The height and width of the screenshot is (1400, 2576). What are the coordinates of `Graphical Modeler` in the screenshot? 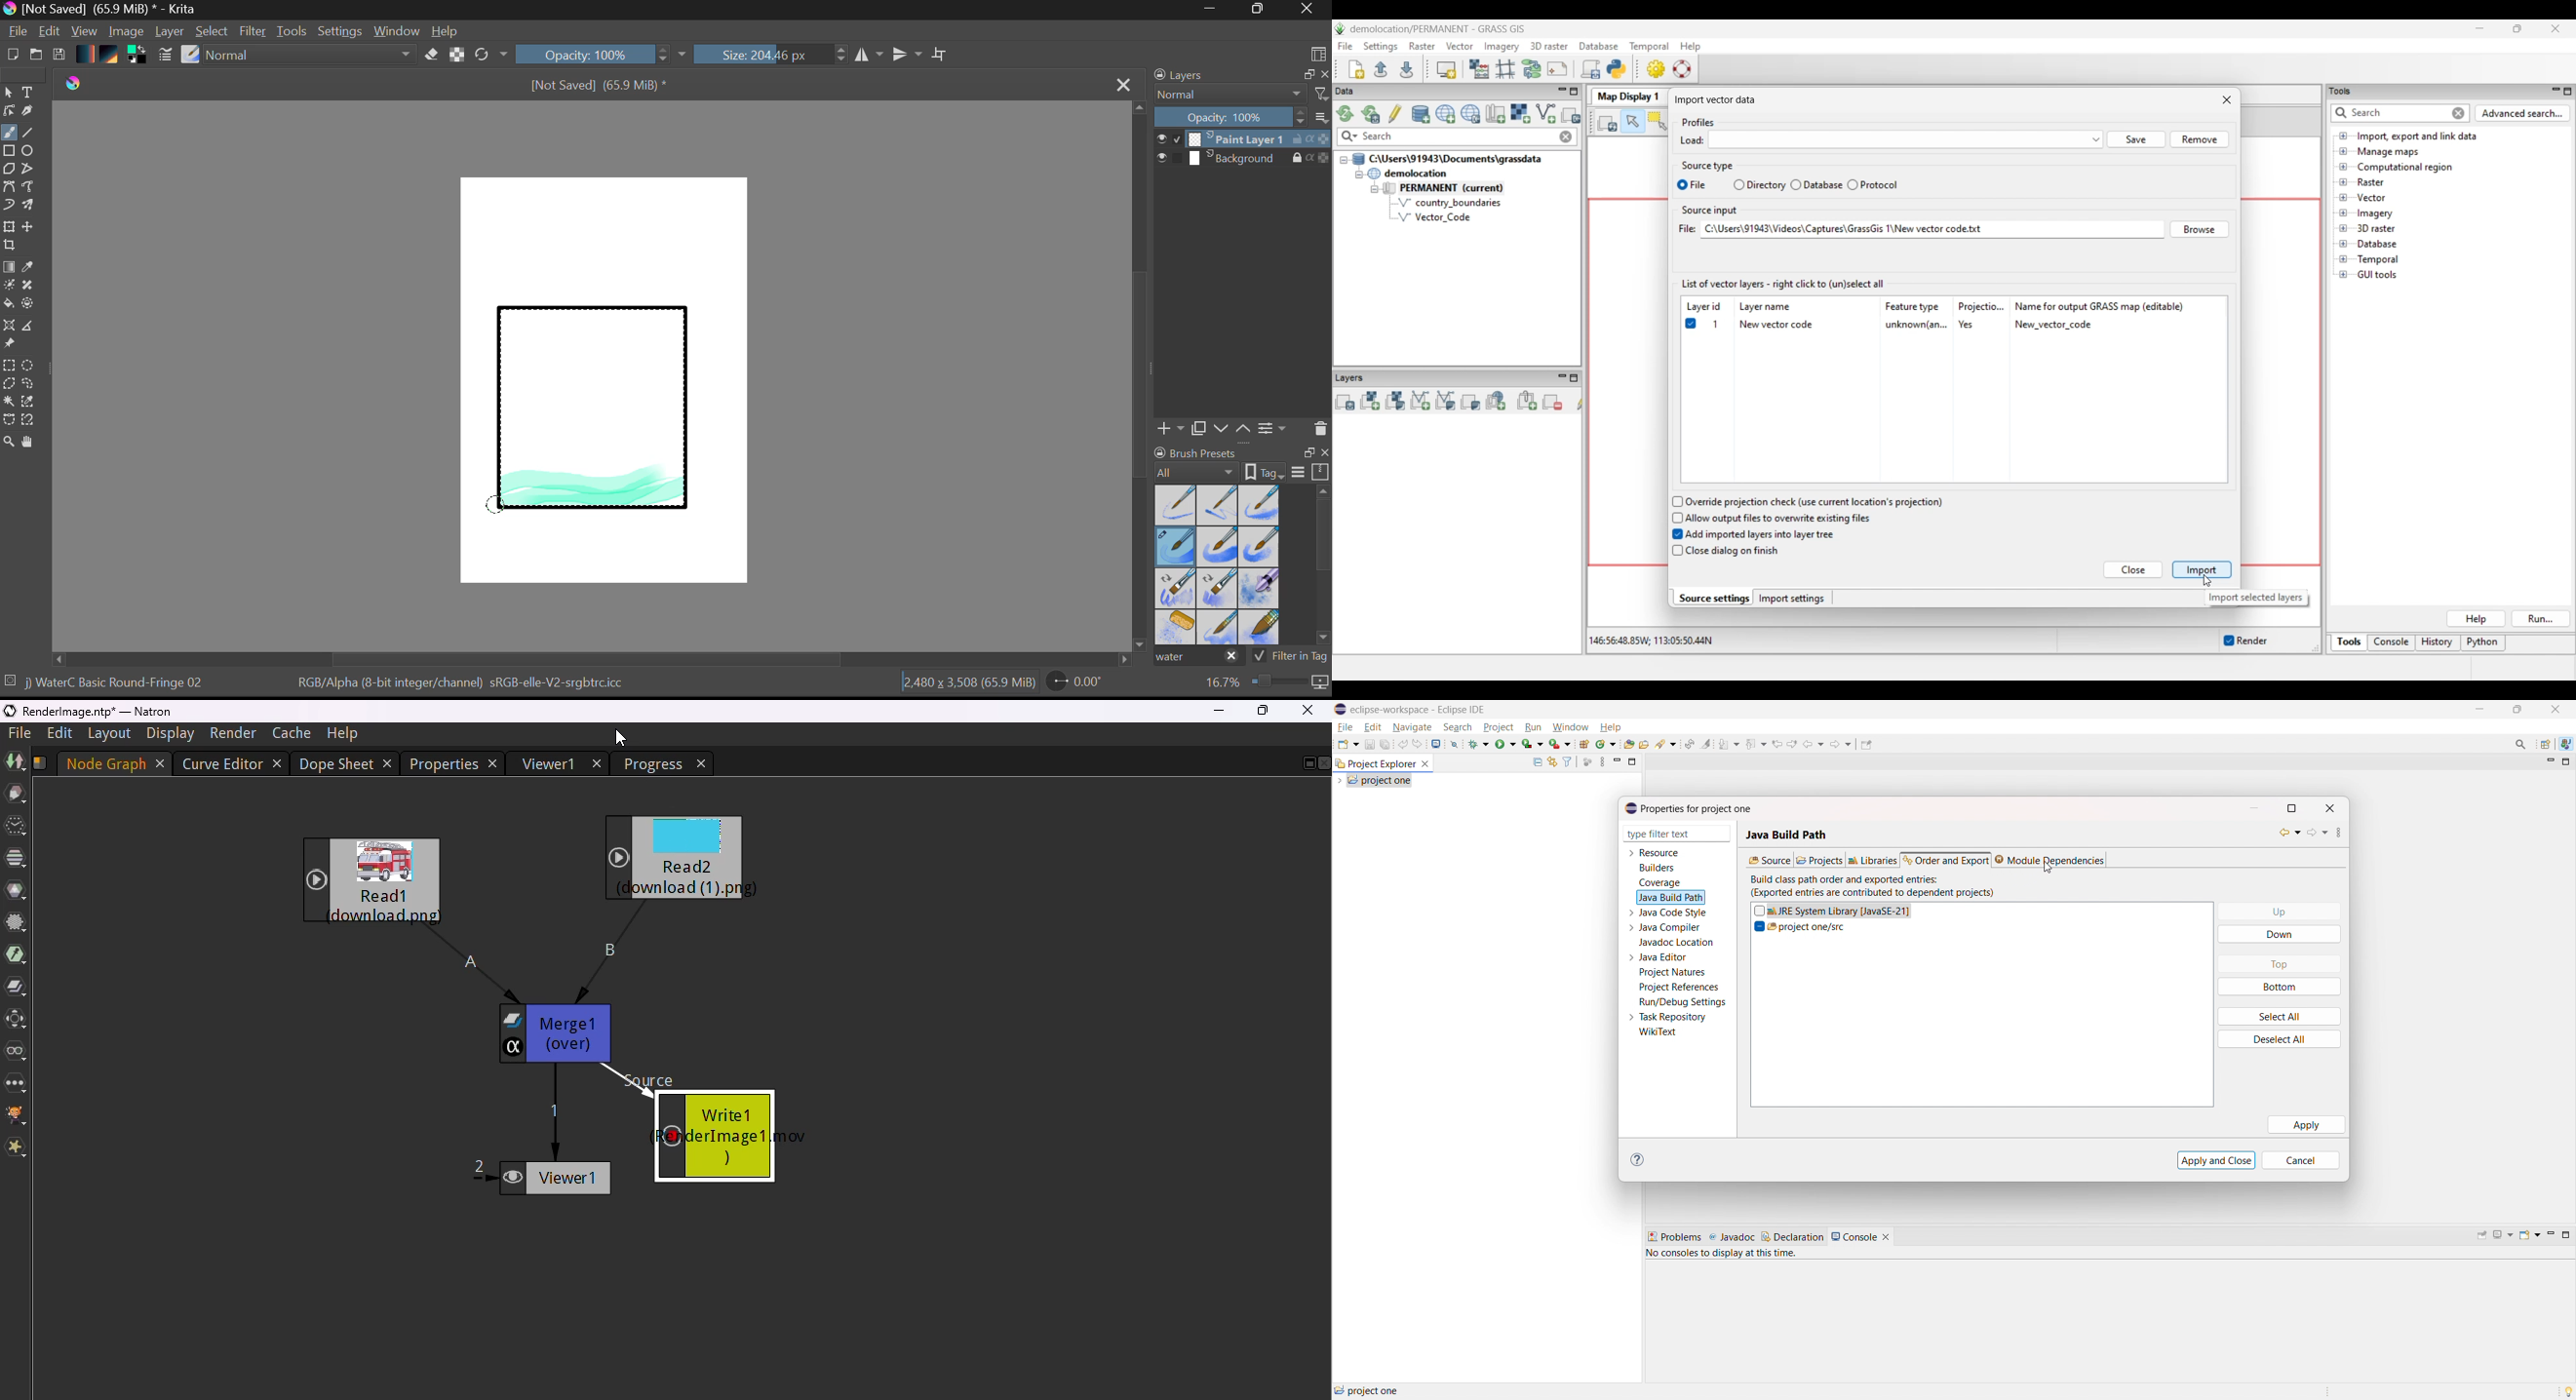 It's located at (1532, 69).